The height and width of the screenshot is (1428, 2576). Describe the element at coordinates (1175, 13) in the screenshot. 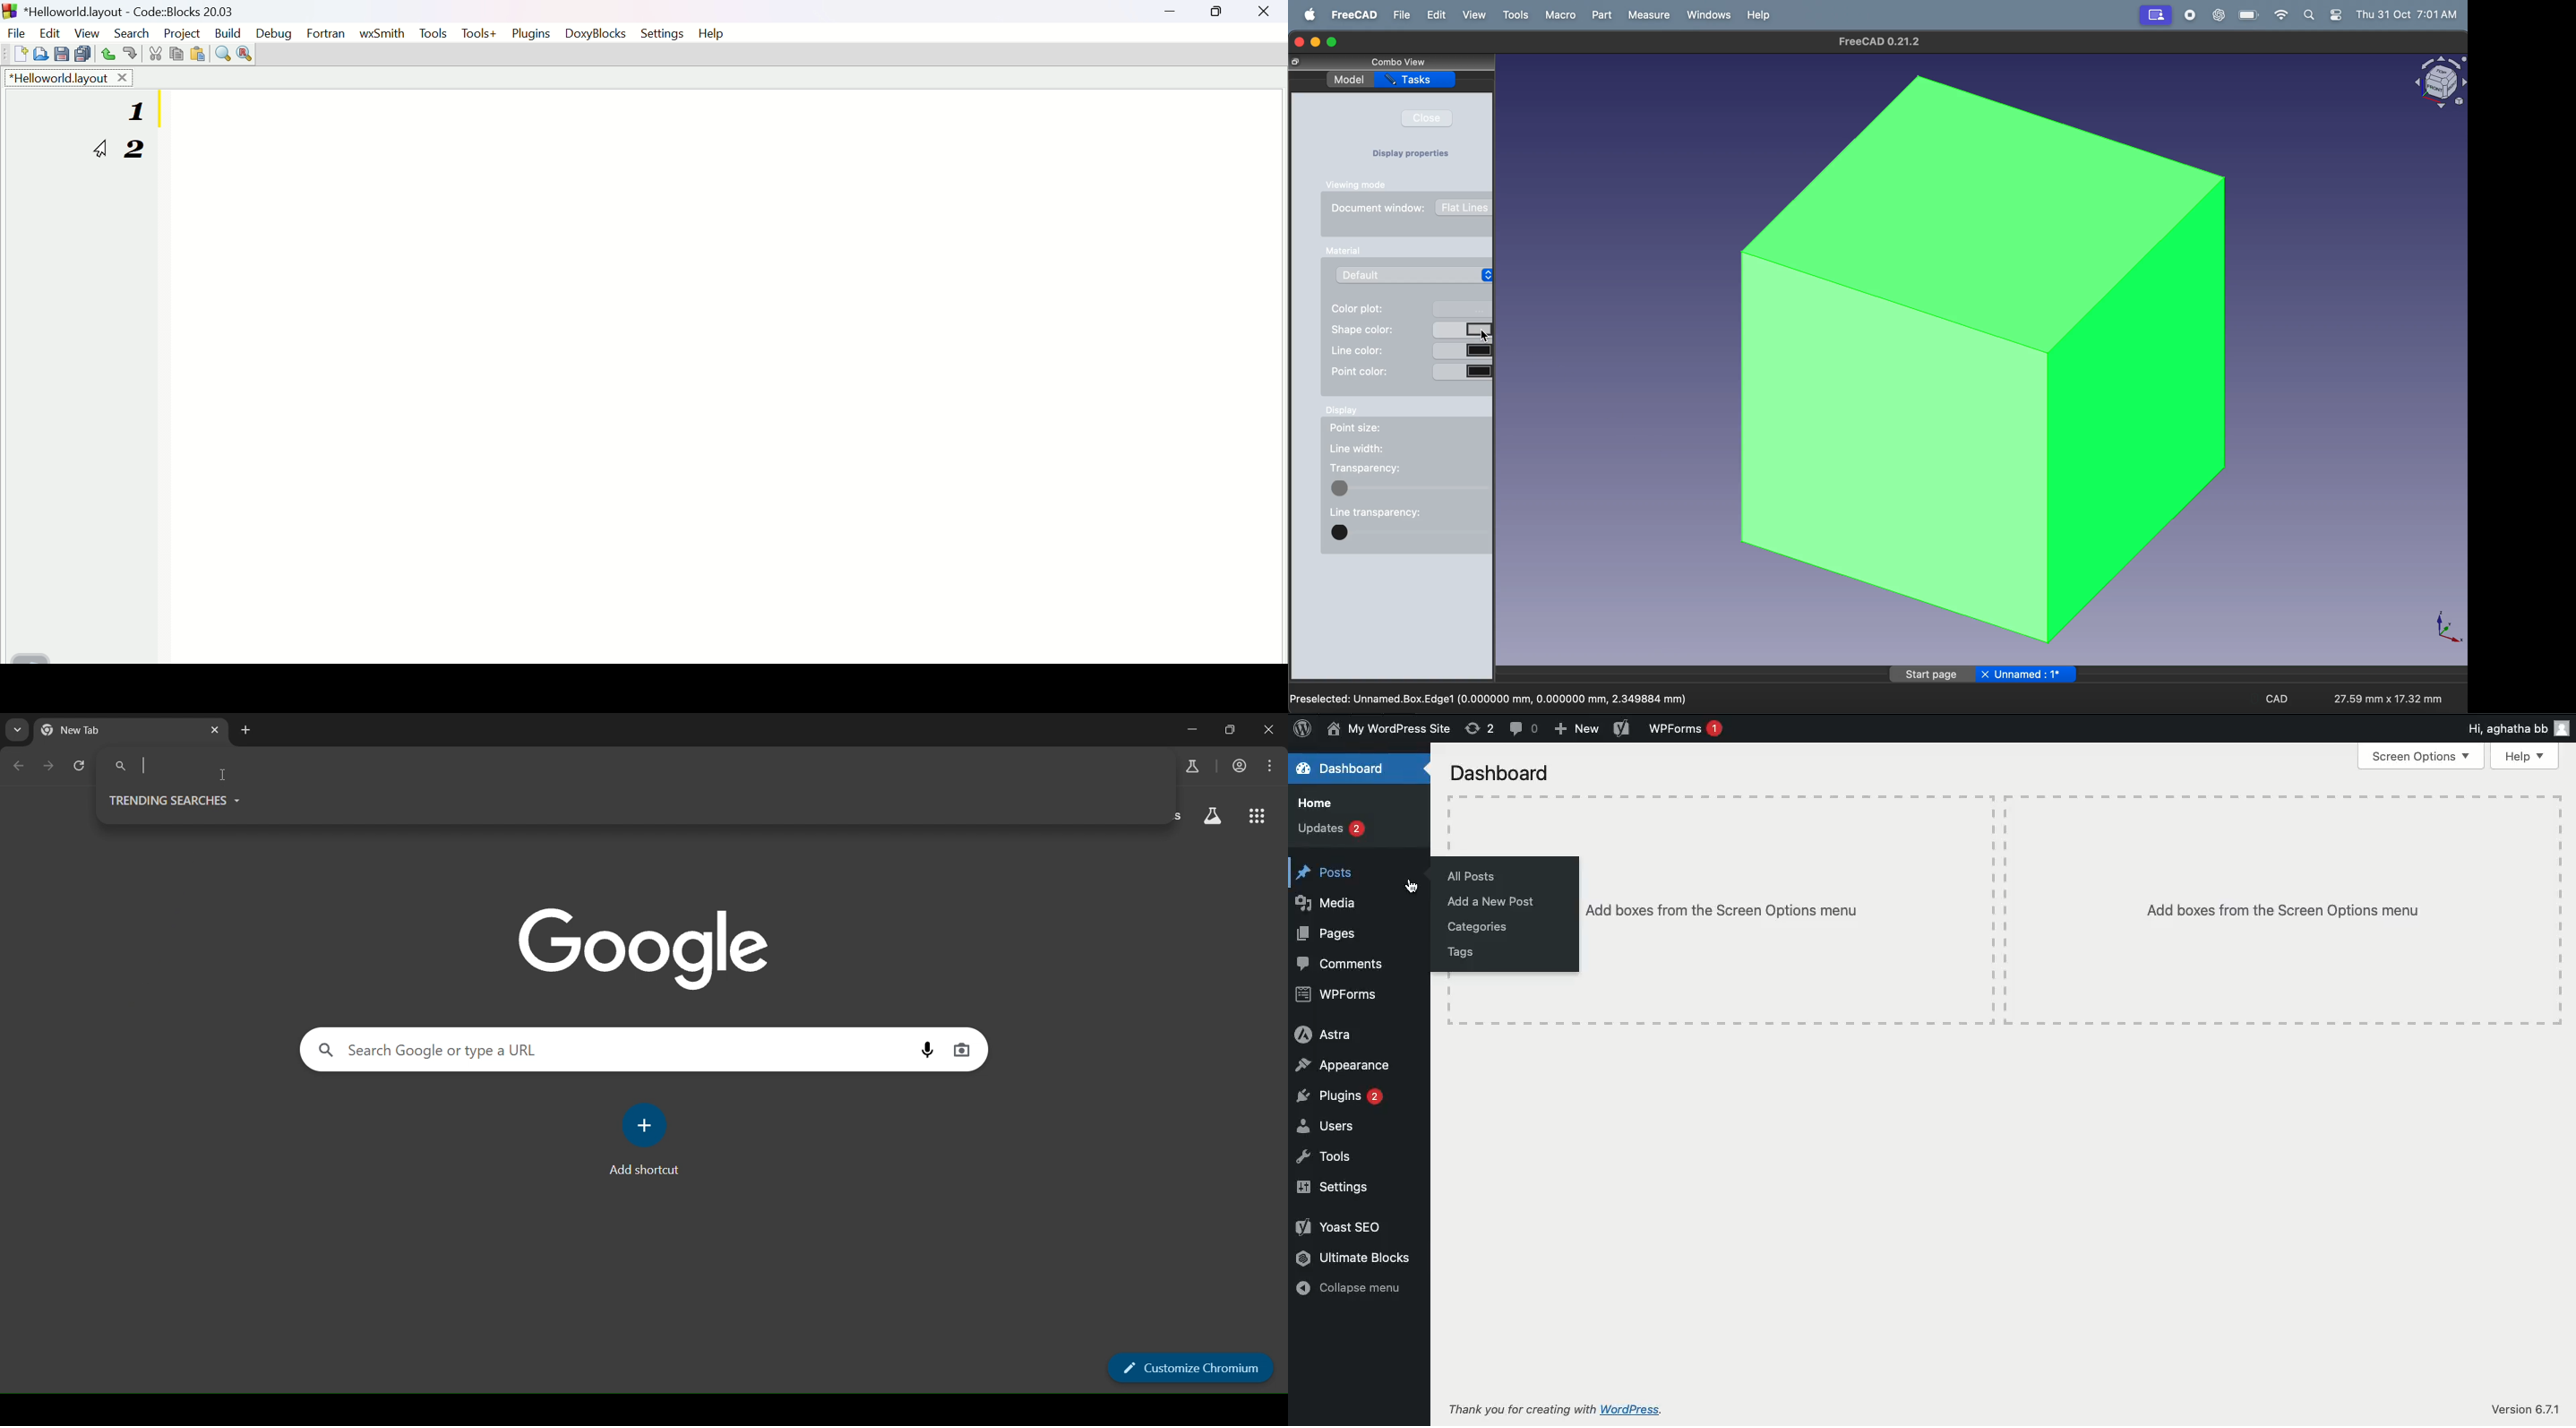

I see `minimise` at that location.